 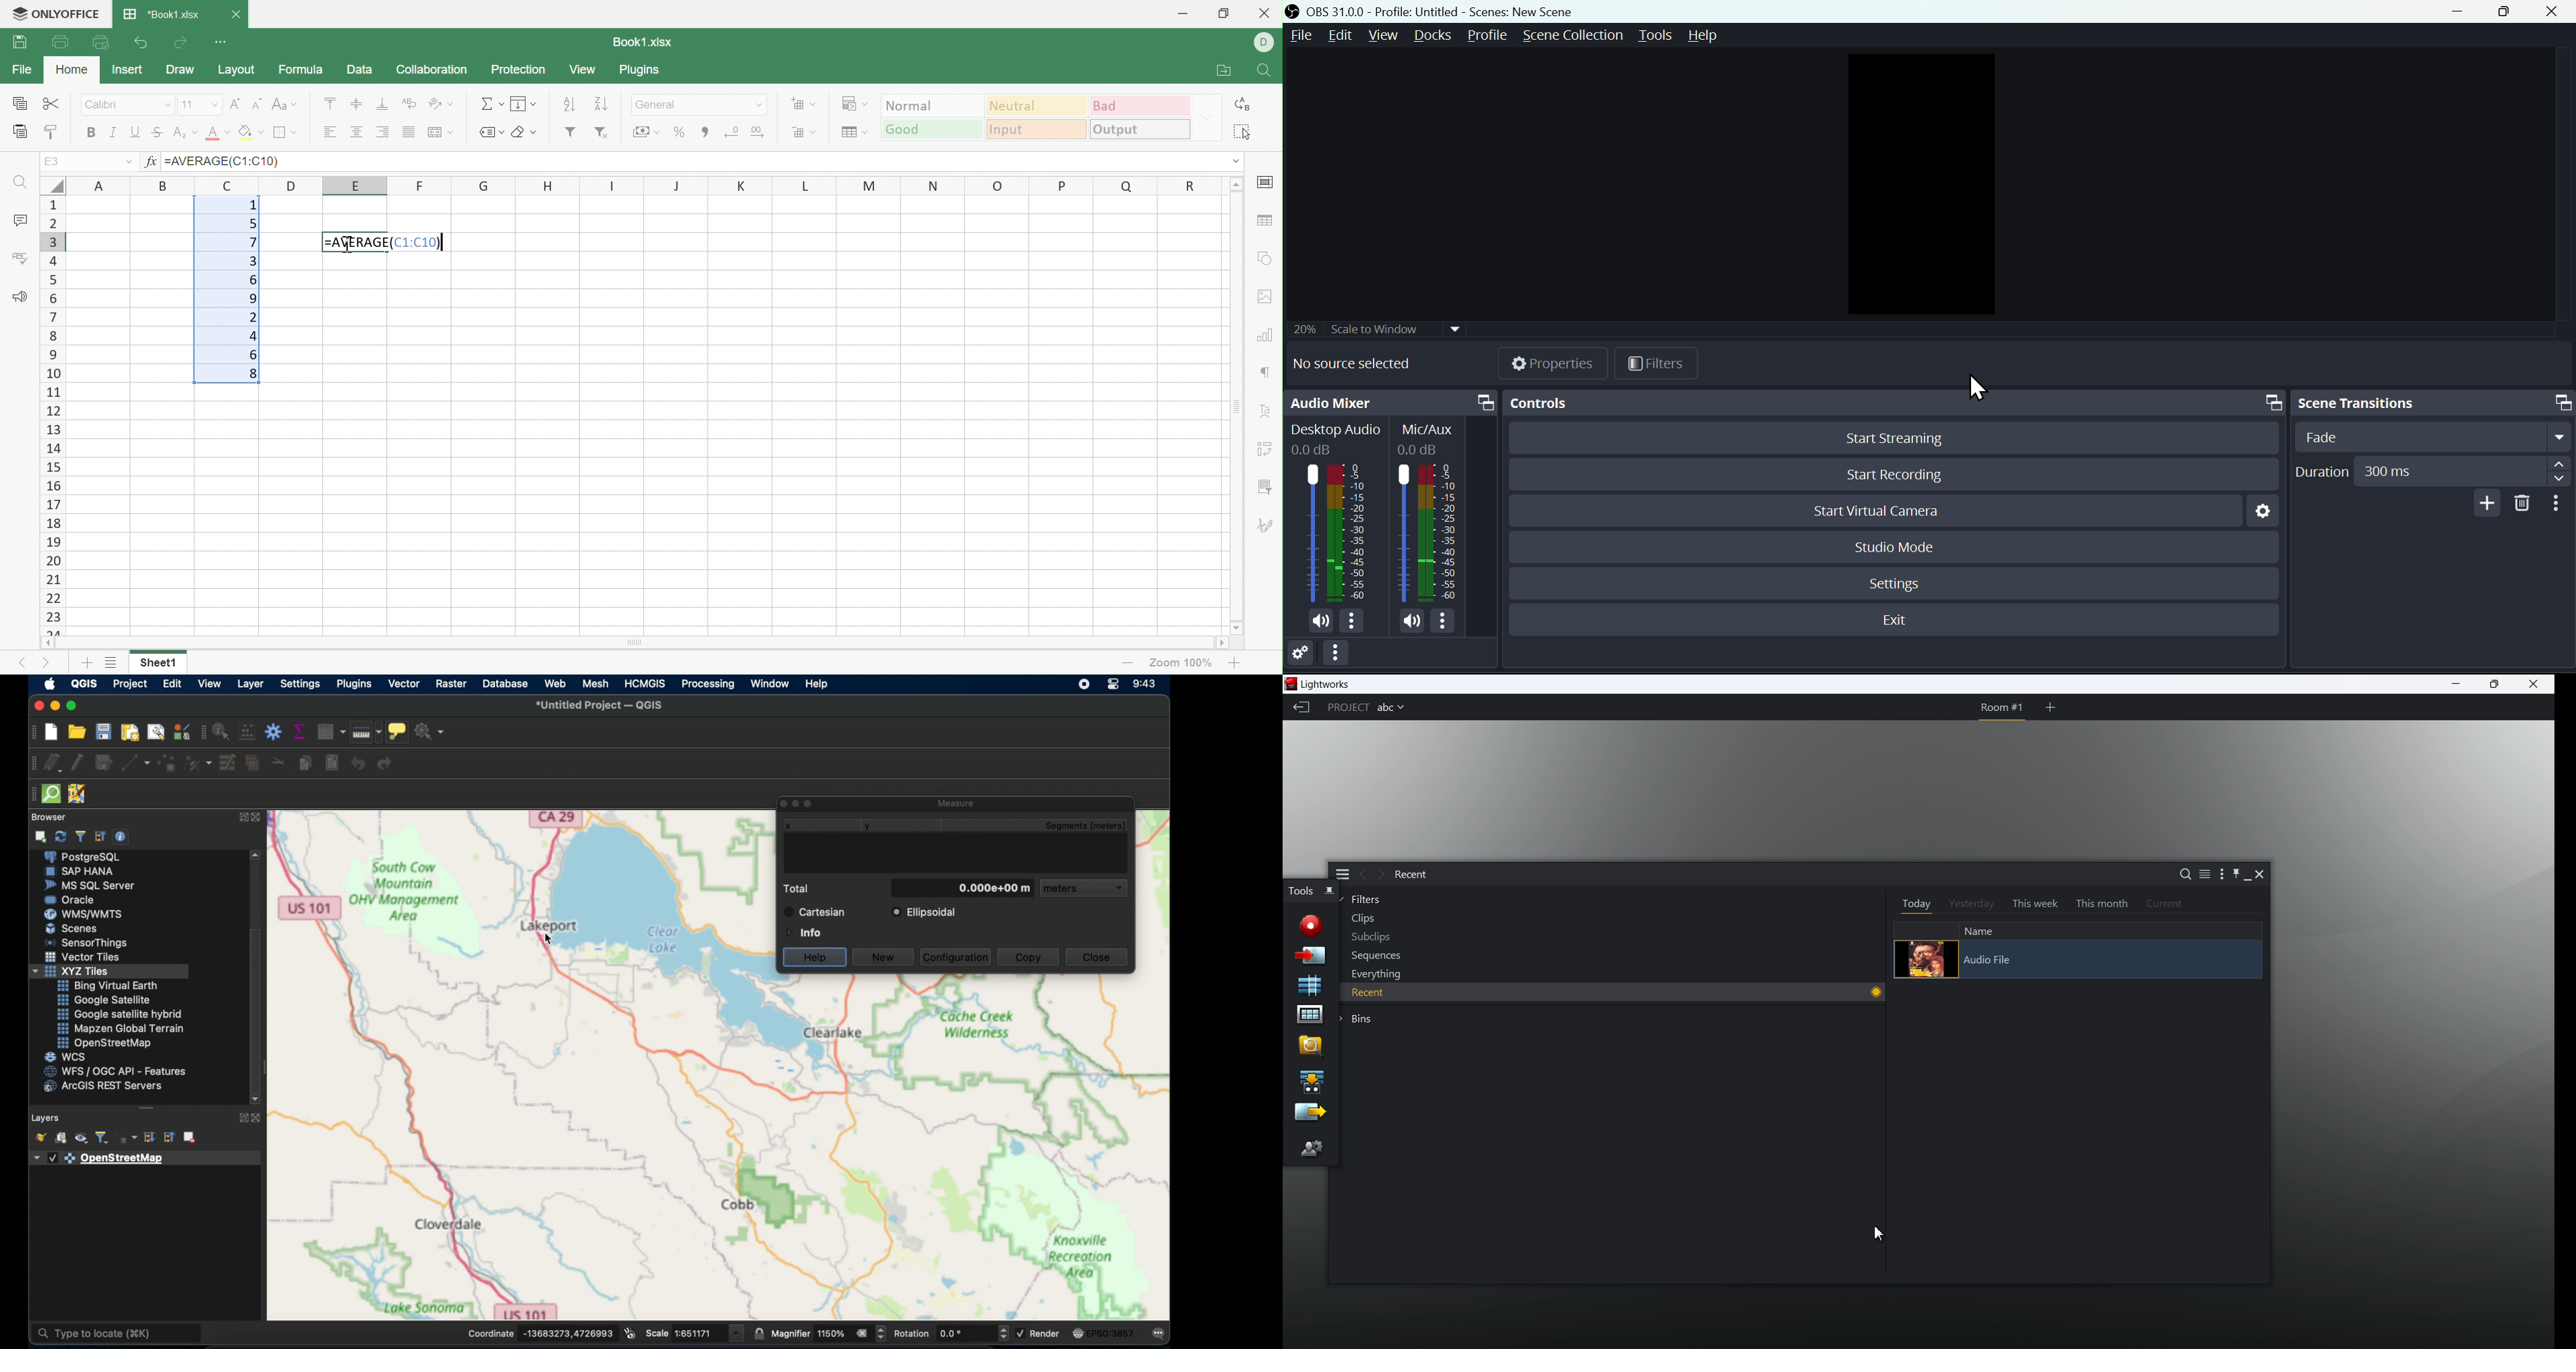 I want to click on Drop Down, so click(x=128, y=163).